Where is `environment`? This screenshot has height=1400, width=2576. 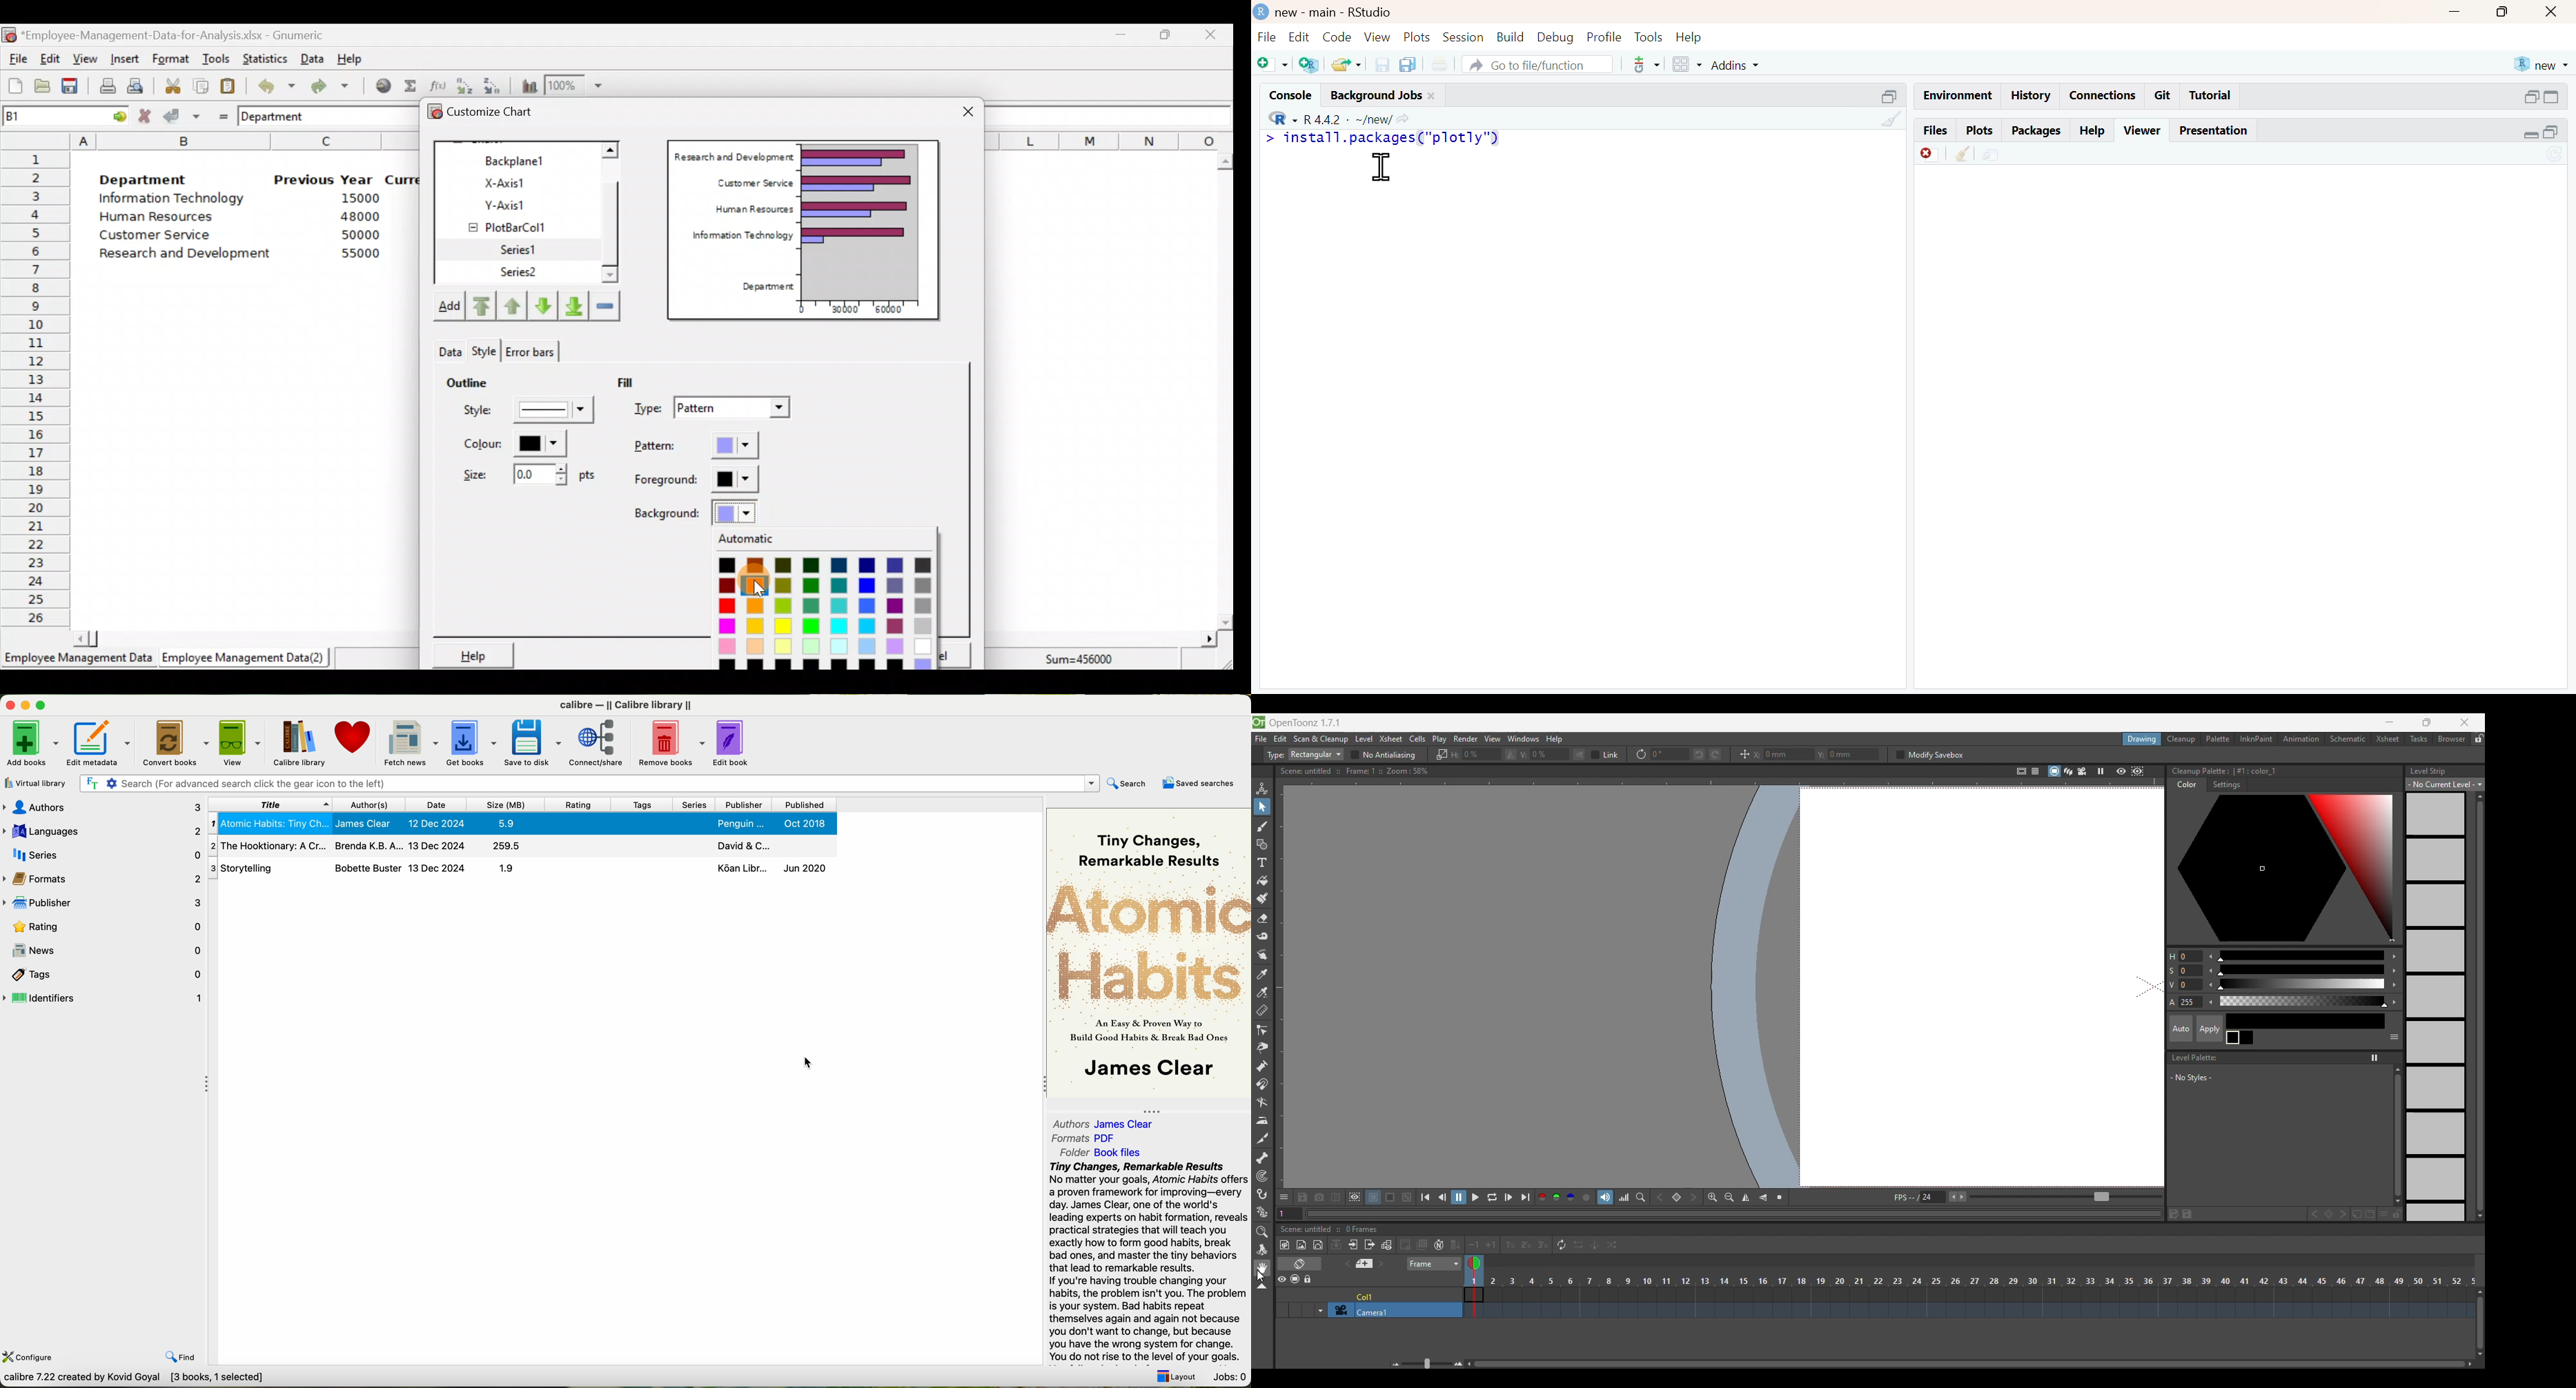 environment is located at coordinates (1955, 95).